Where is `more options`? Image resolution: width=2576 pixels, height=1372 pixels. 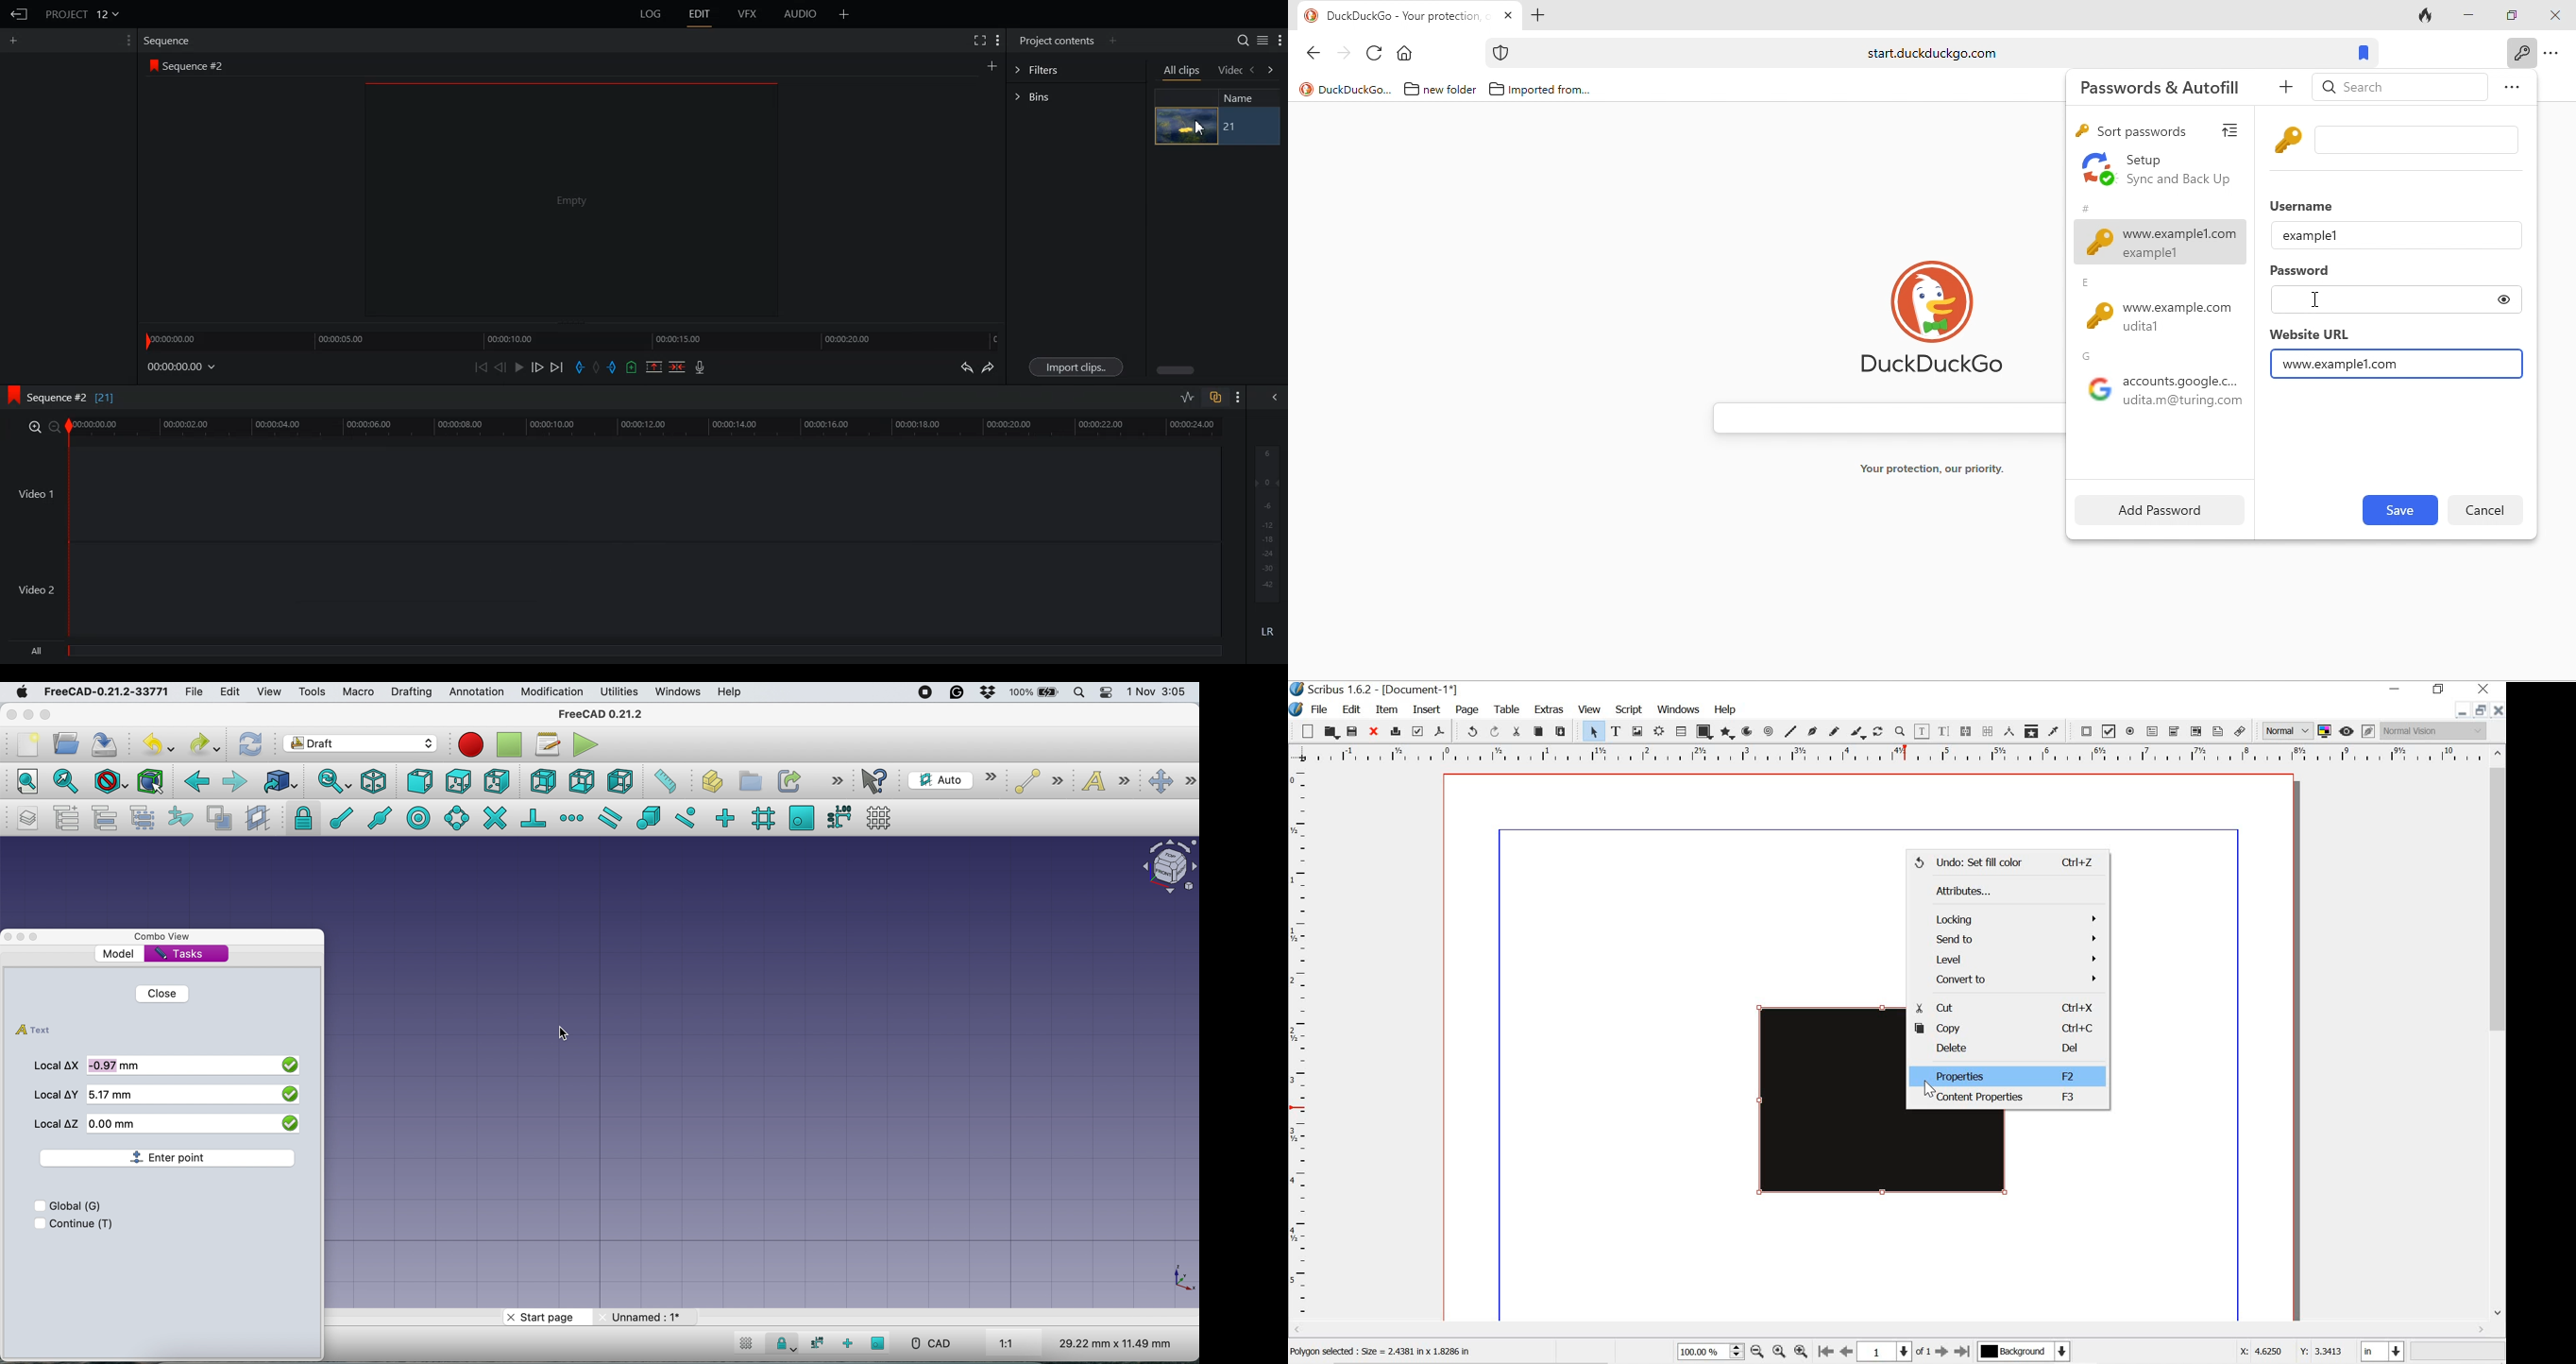
more options is located at coordinates (838, 780).